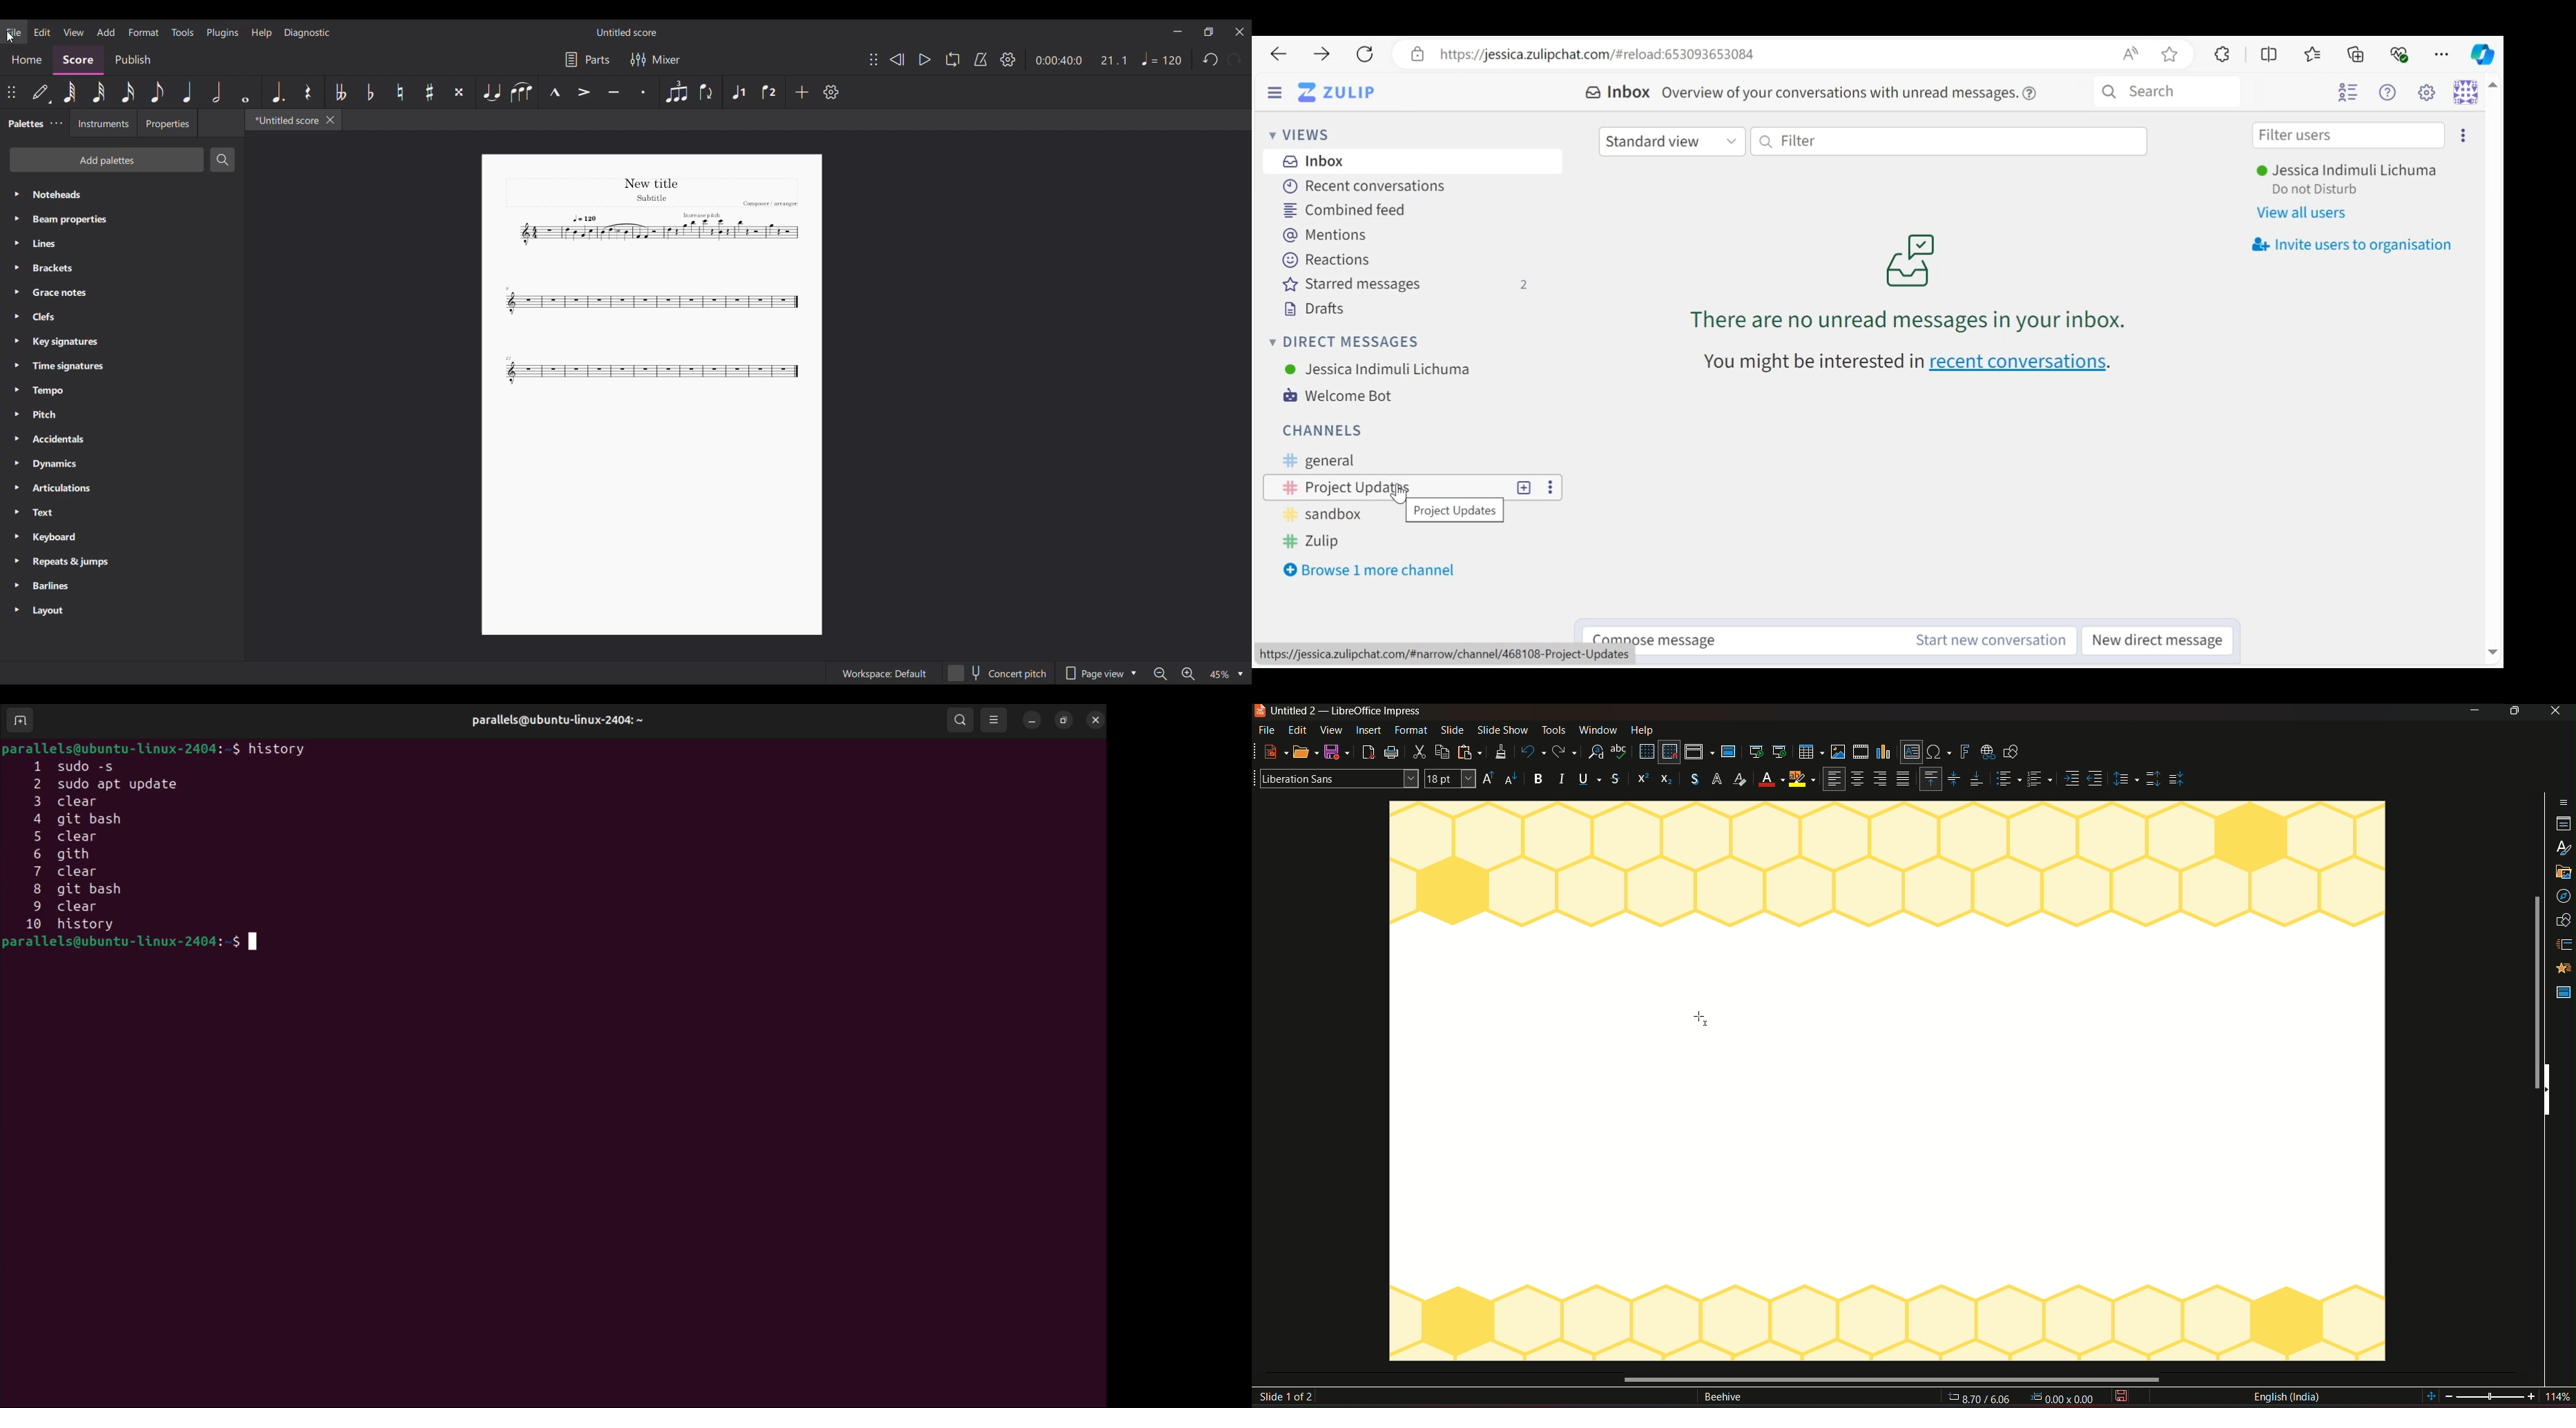  Describe the element at coordinates (106, 32) in the screenshot. I see `Add menu` at that location.